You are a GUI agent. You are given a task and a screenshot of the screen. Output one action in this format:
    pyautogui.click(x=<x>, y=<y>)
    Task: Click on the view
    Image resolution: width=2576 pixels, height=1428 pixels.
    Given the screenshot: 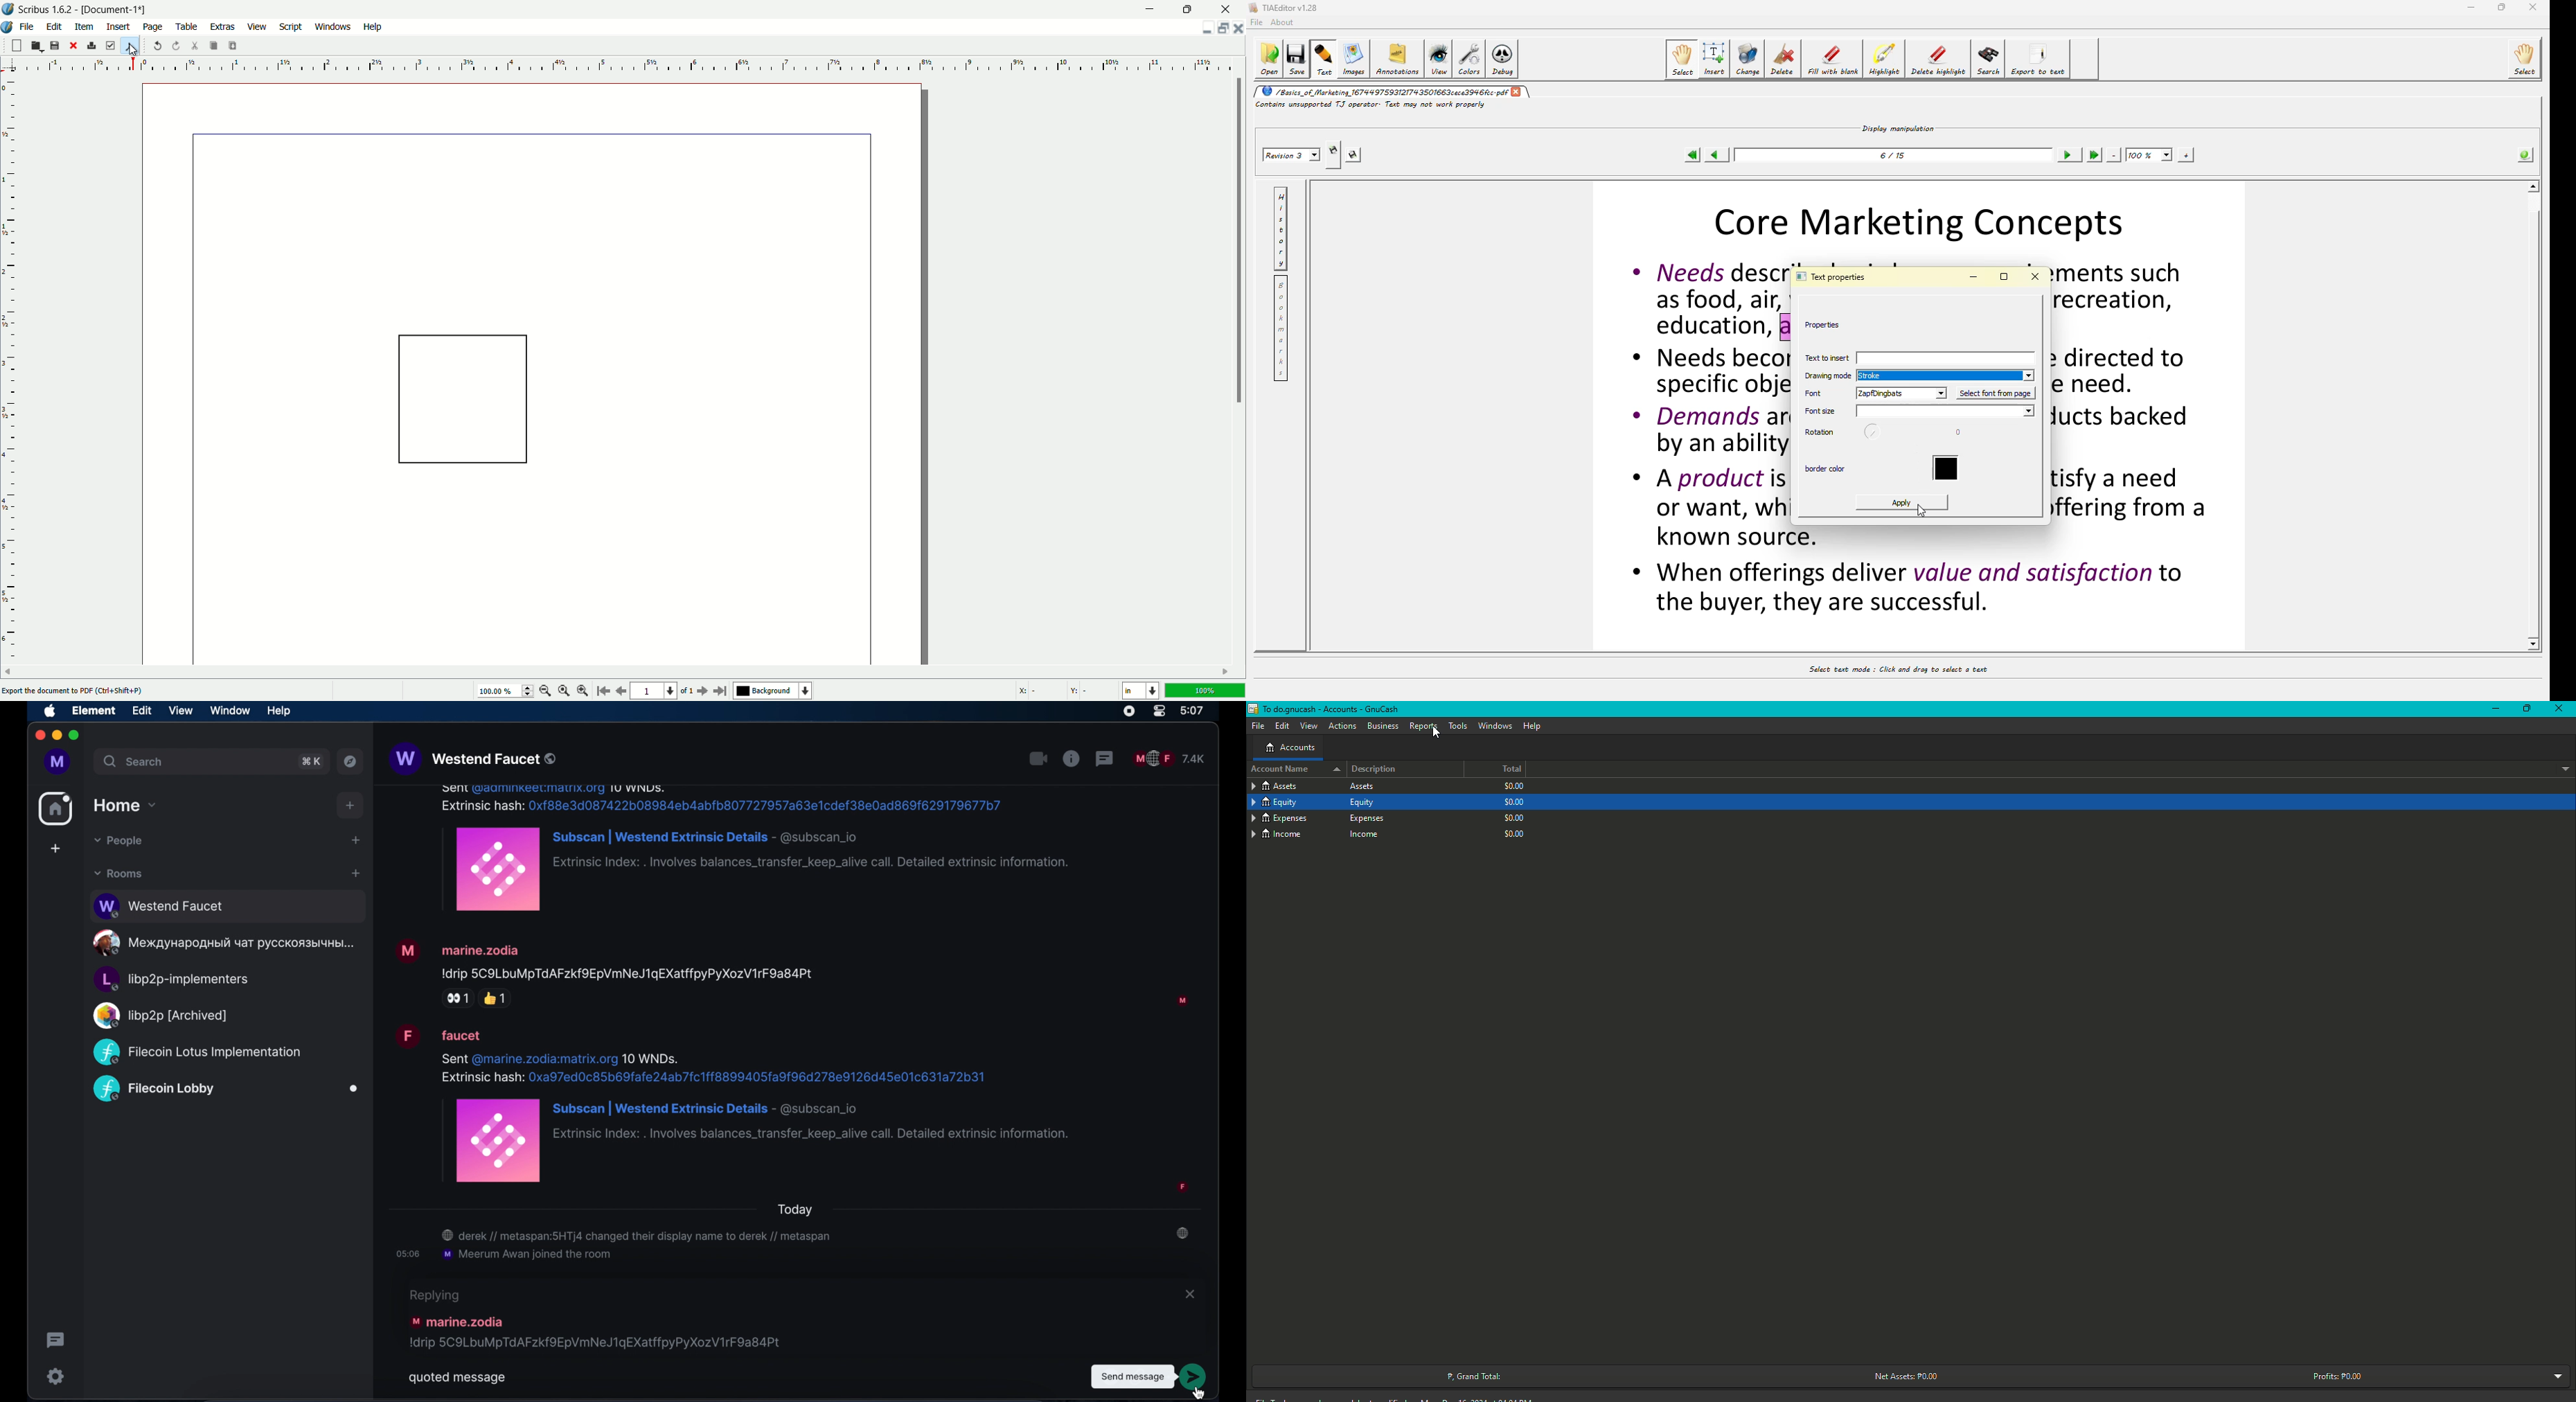 What is the action you would take?
    pyautogui.click(x=180, y=710)
    